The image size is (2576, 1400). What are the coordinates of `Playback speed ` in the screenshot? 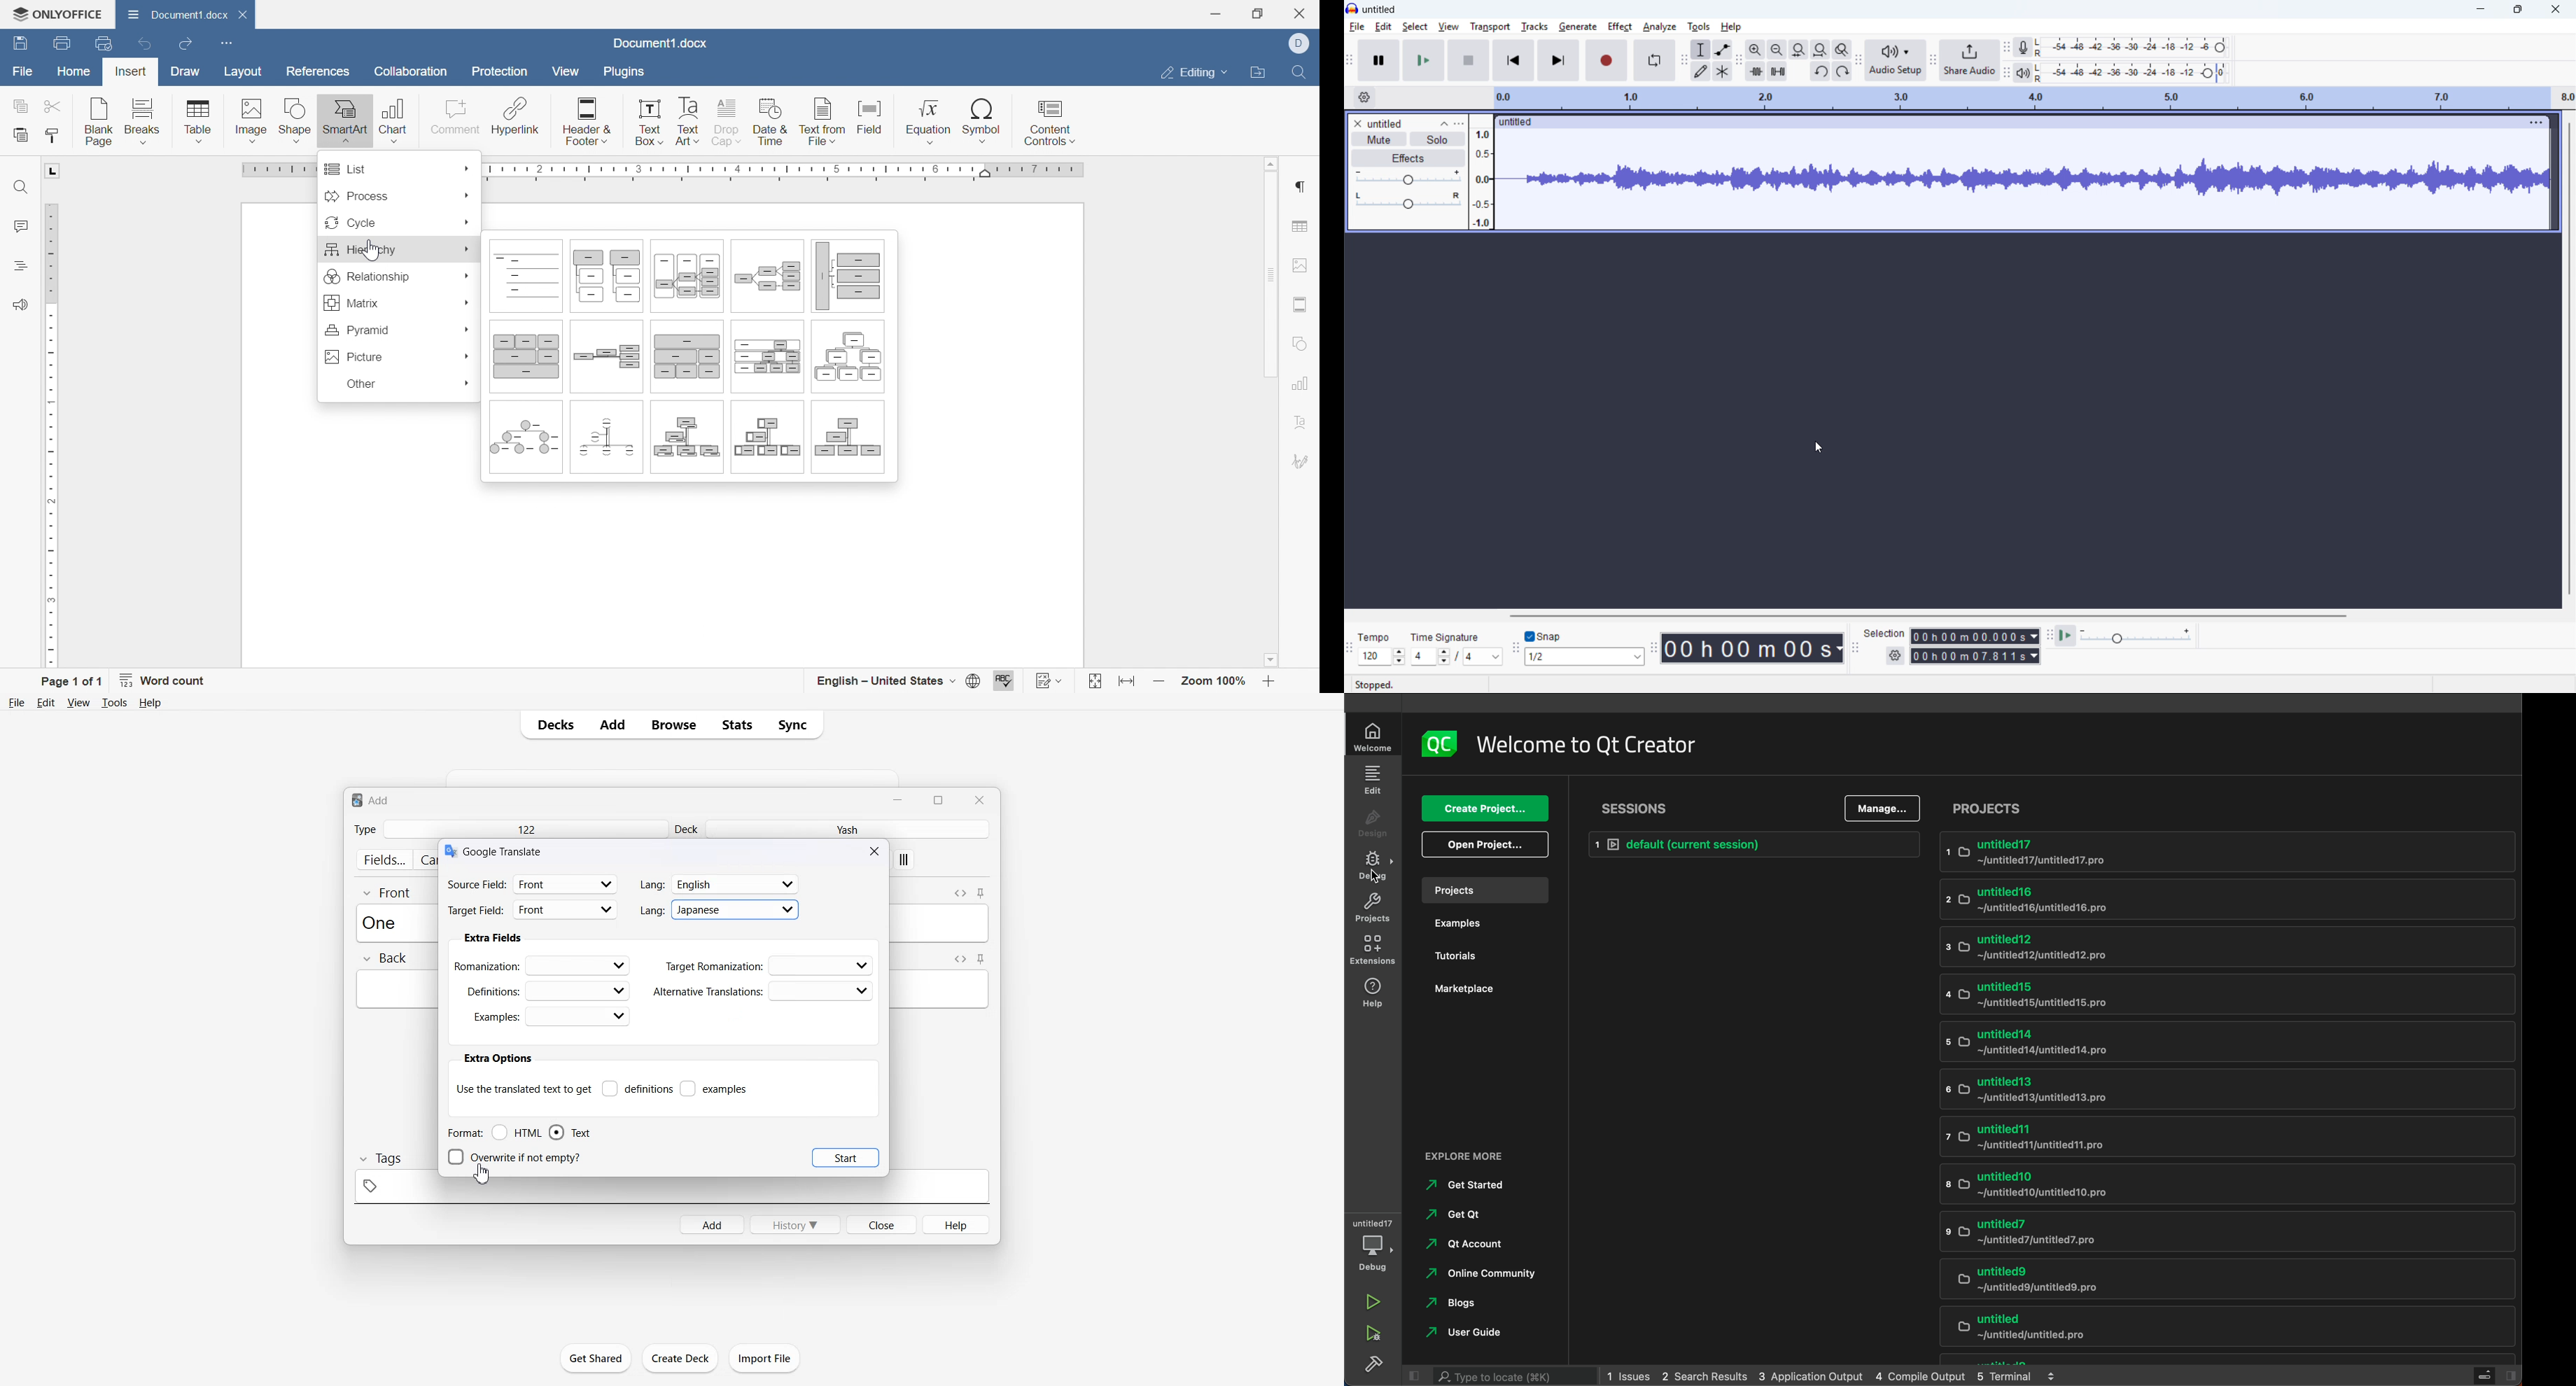 It's located at (2135, 637).